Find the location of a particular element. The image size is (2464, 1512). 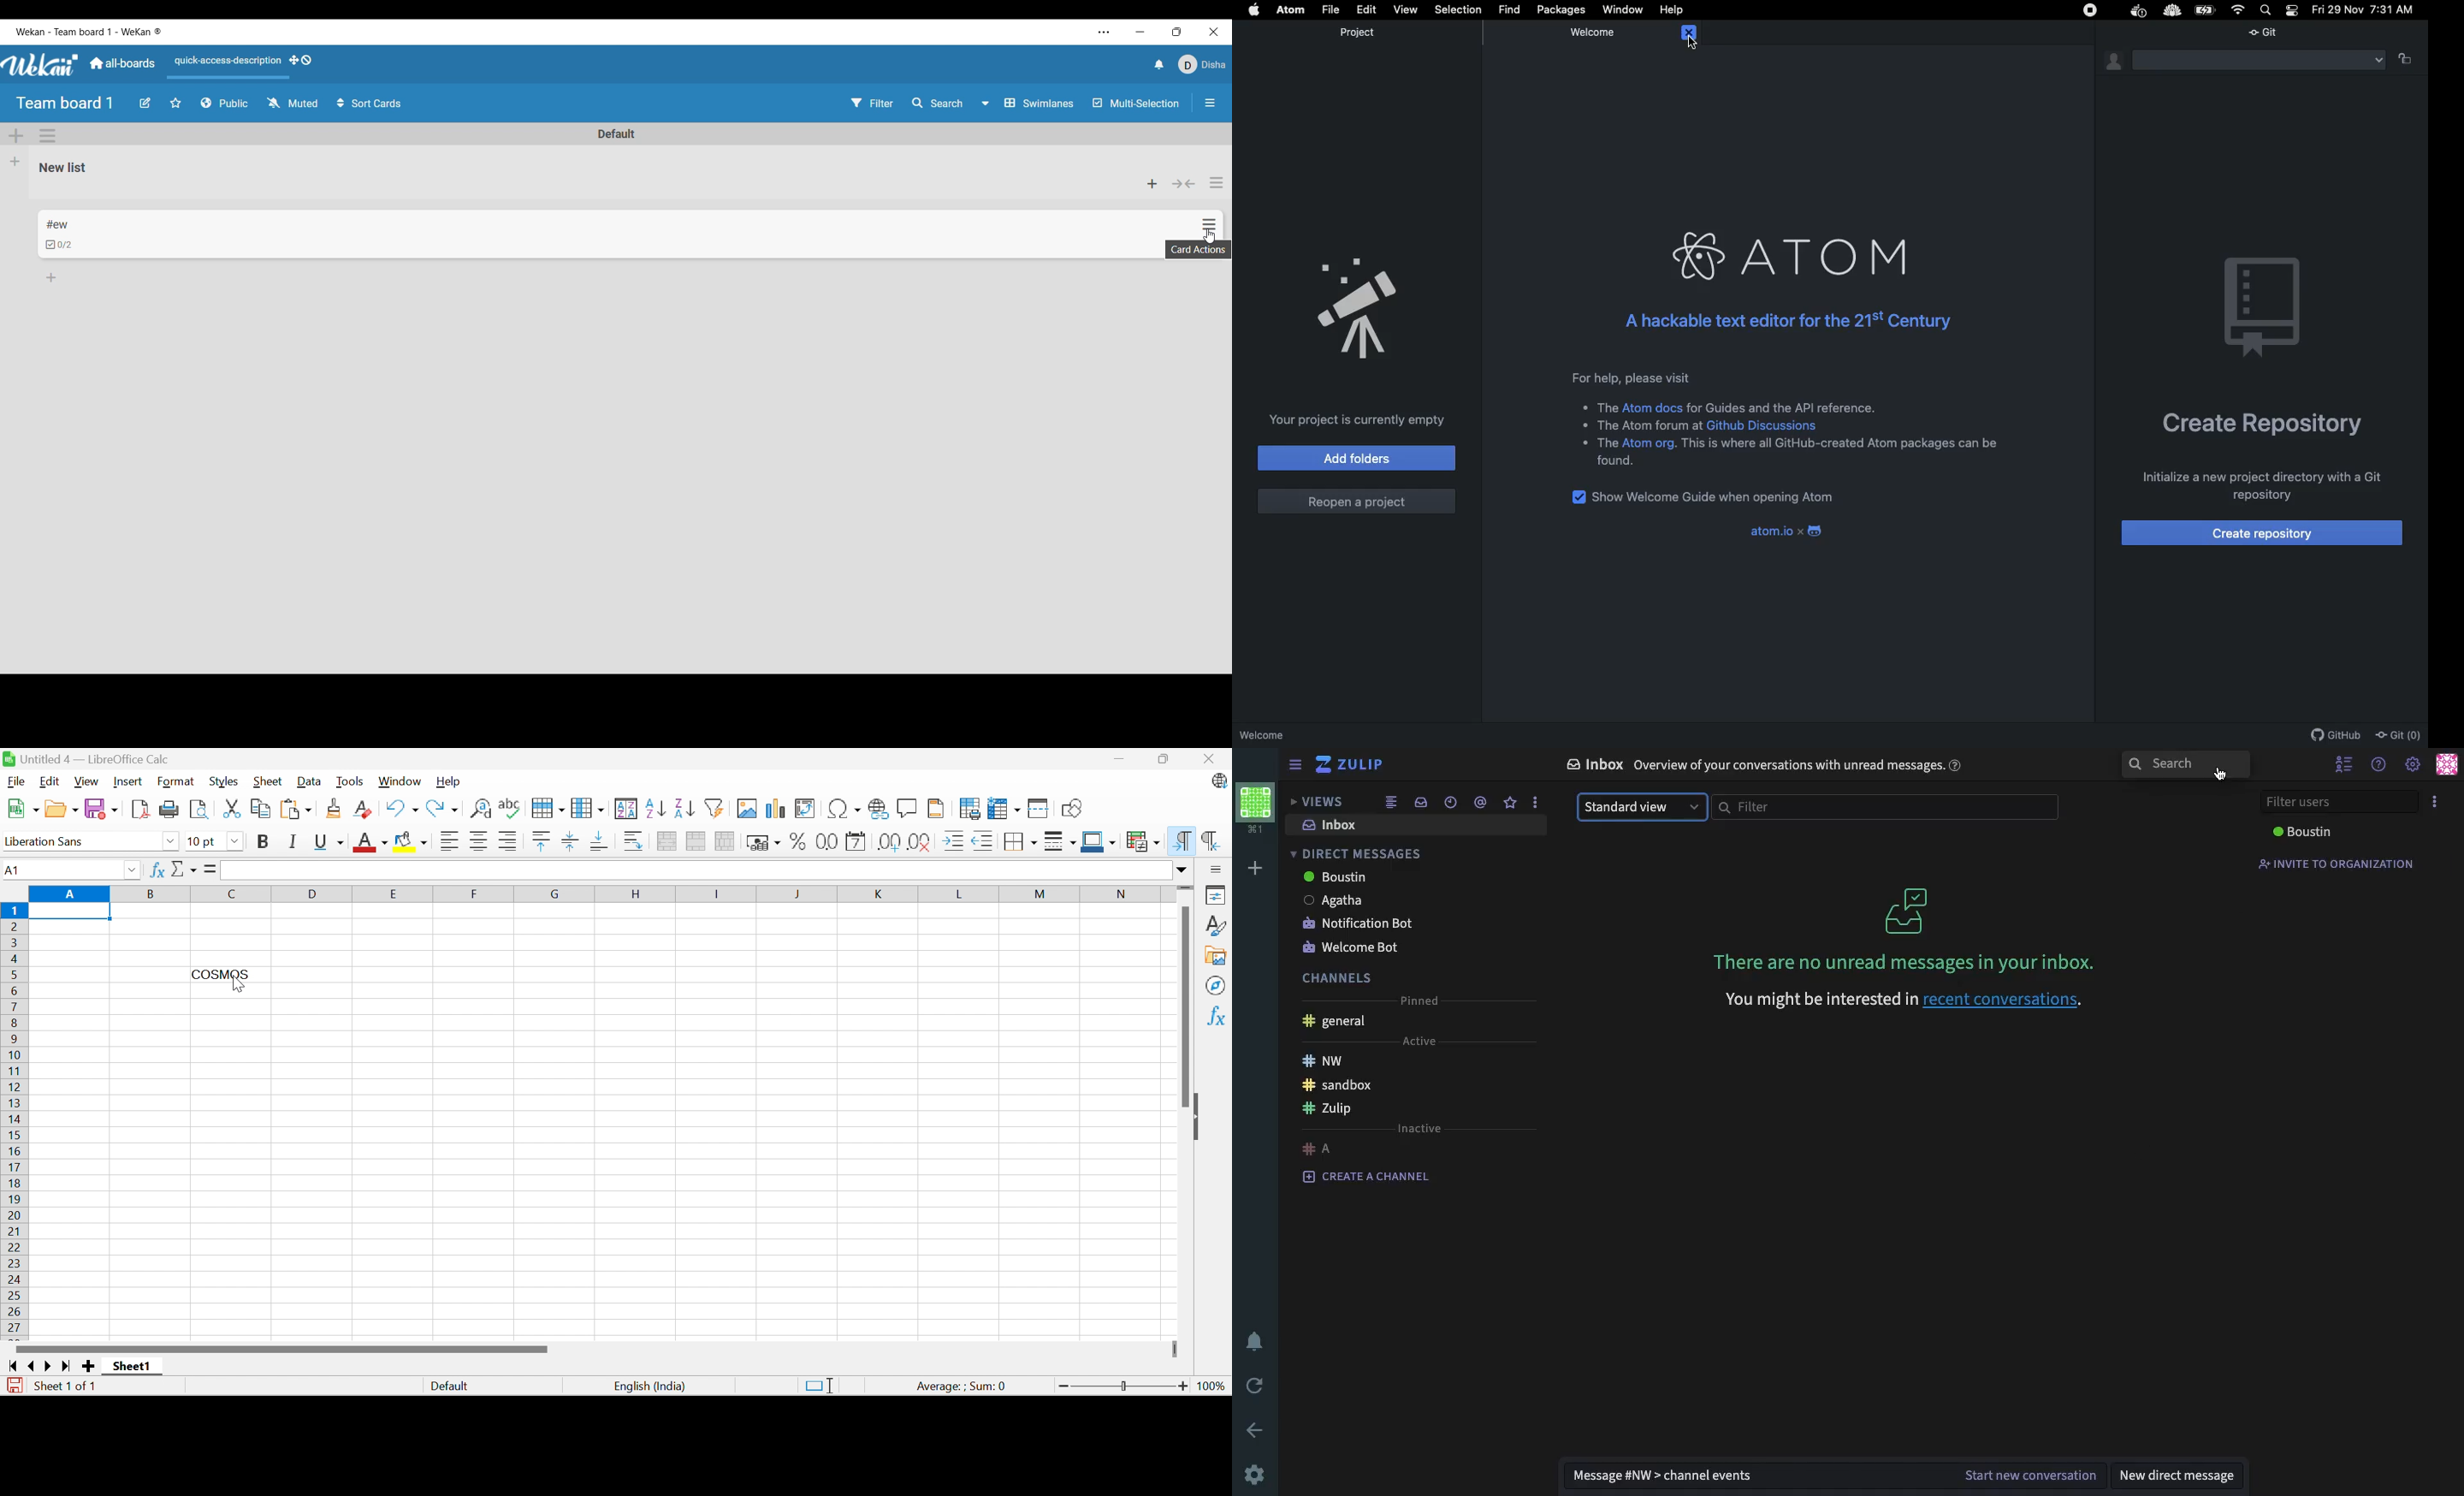

Find and Replace is located at coordinates (480, 809).